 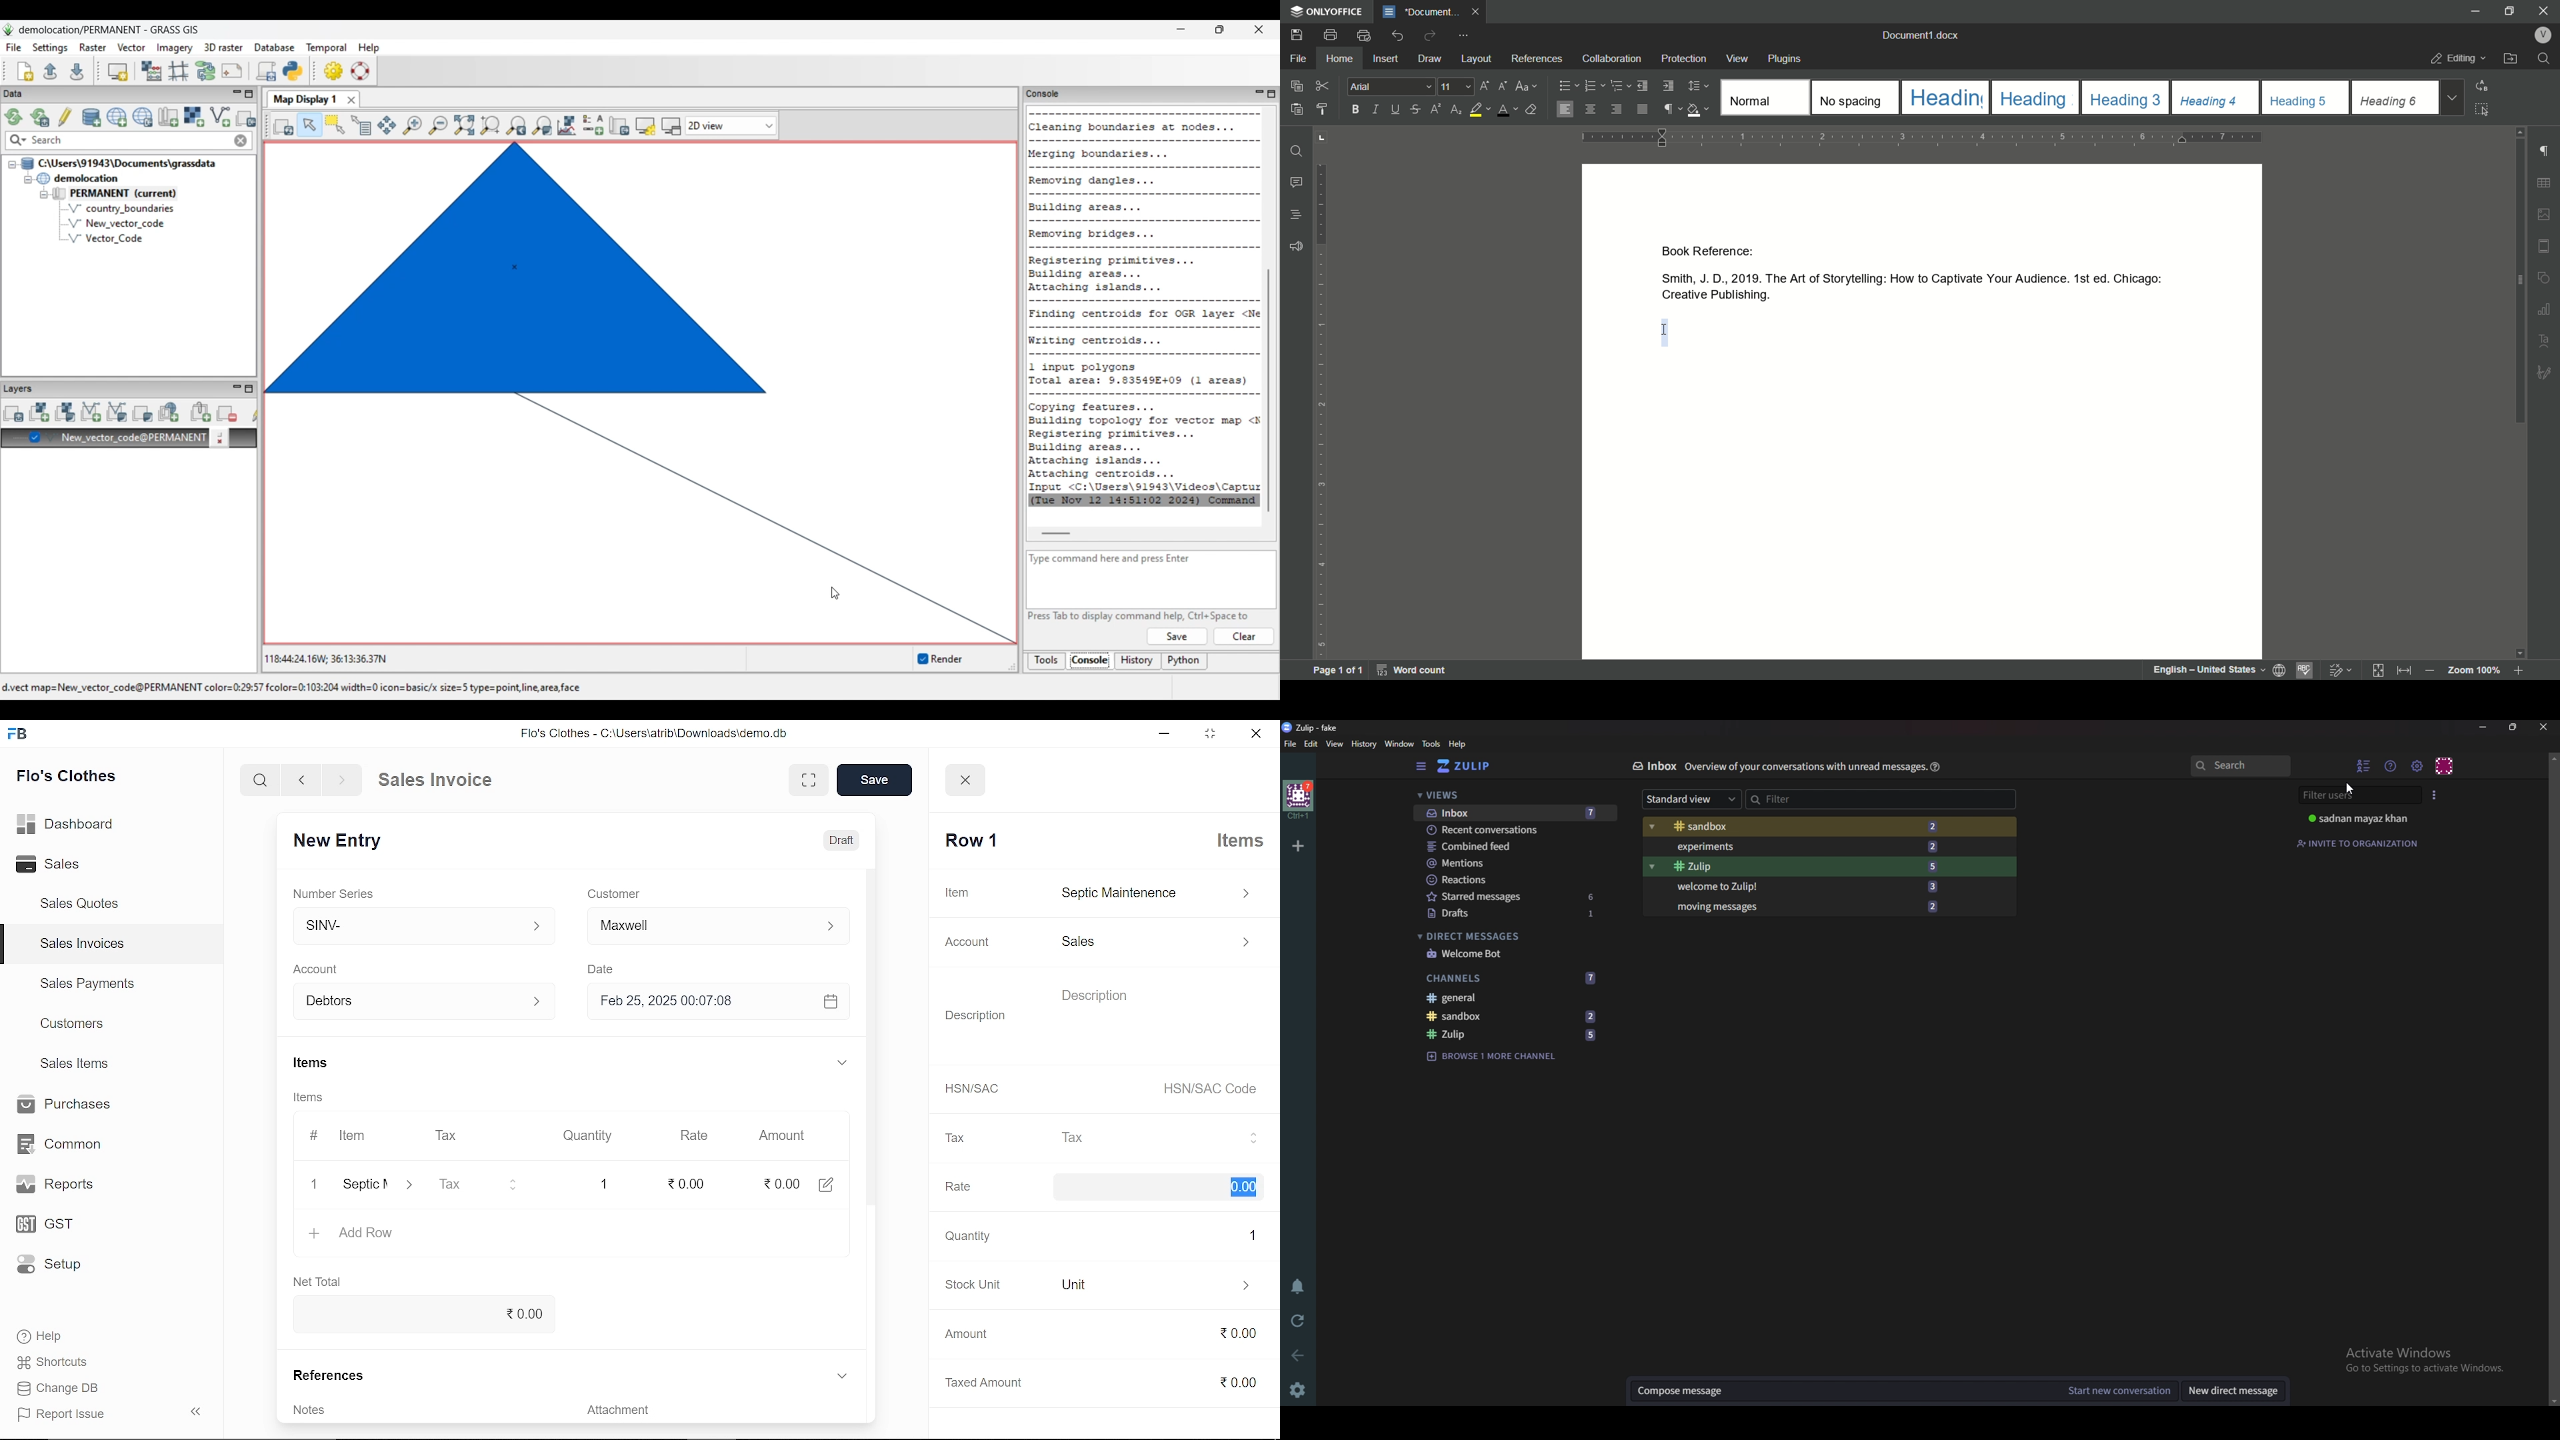 I want to click on quick print, so click(x=1365, y=35).